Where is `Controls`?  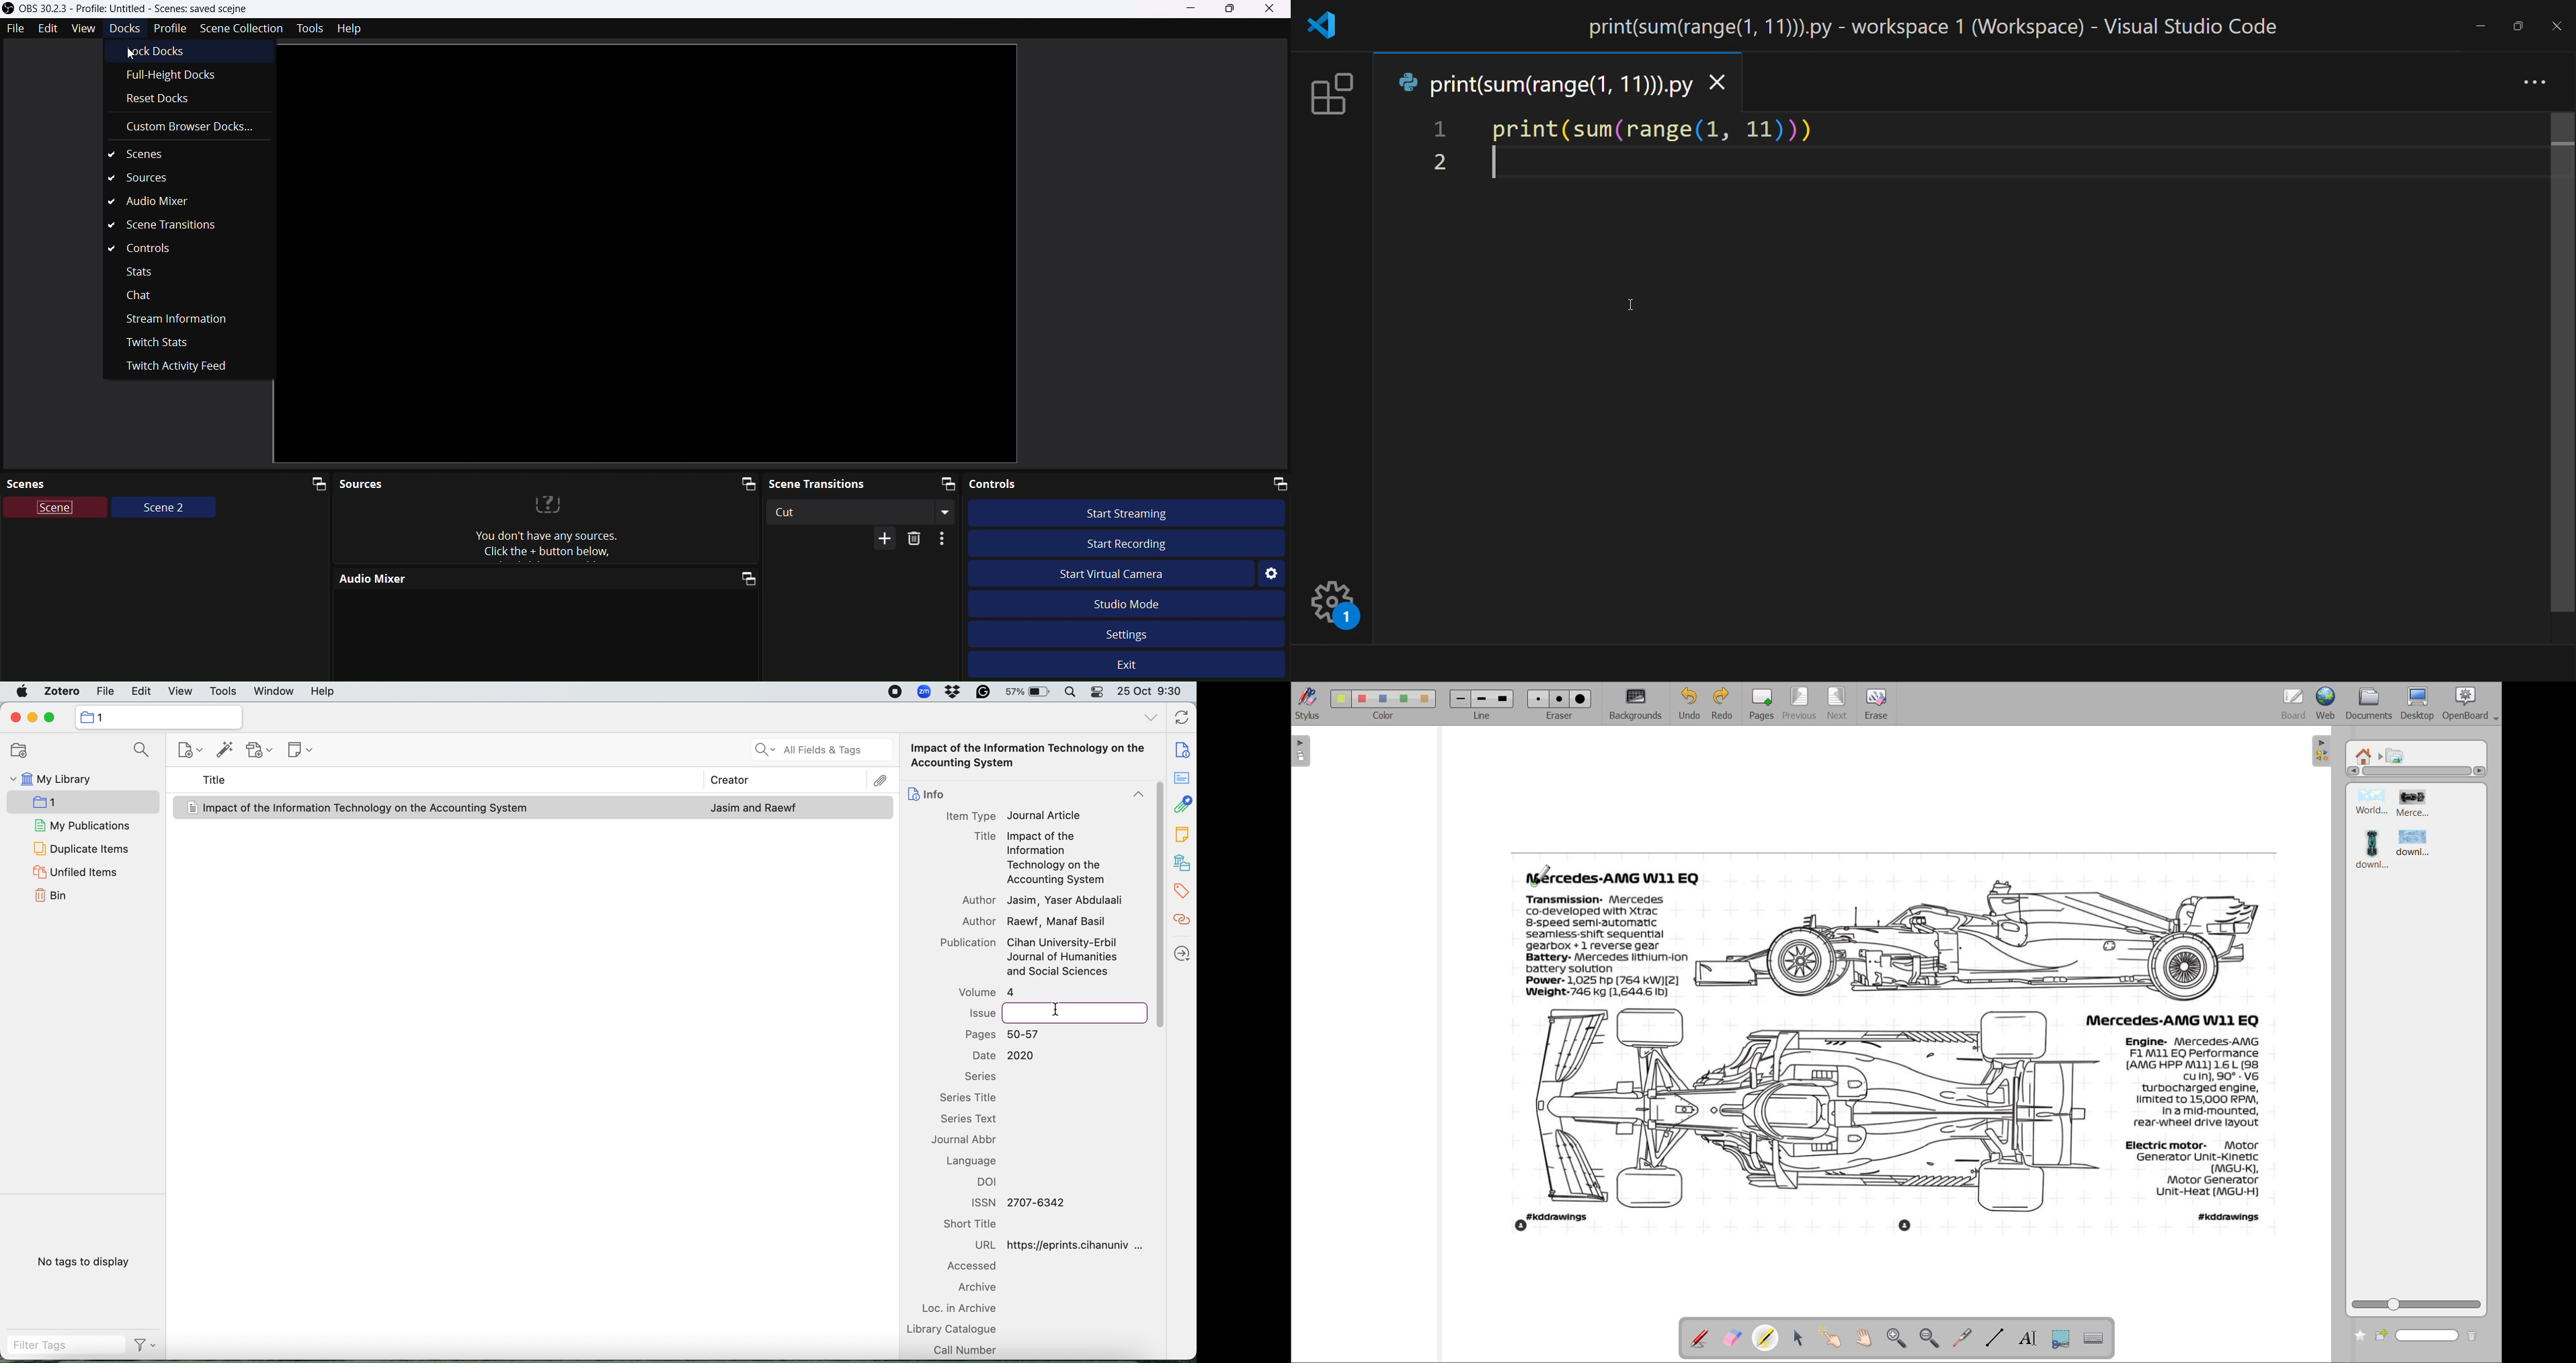 Controls is located at coordinates (1074, 484).